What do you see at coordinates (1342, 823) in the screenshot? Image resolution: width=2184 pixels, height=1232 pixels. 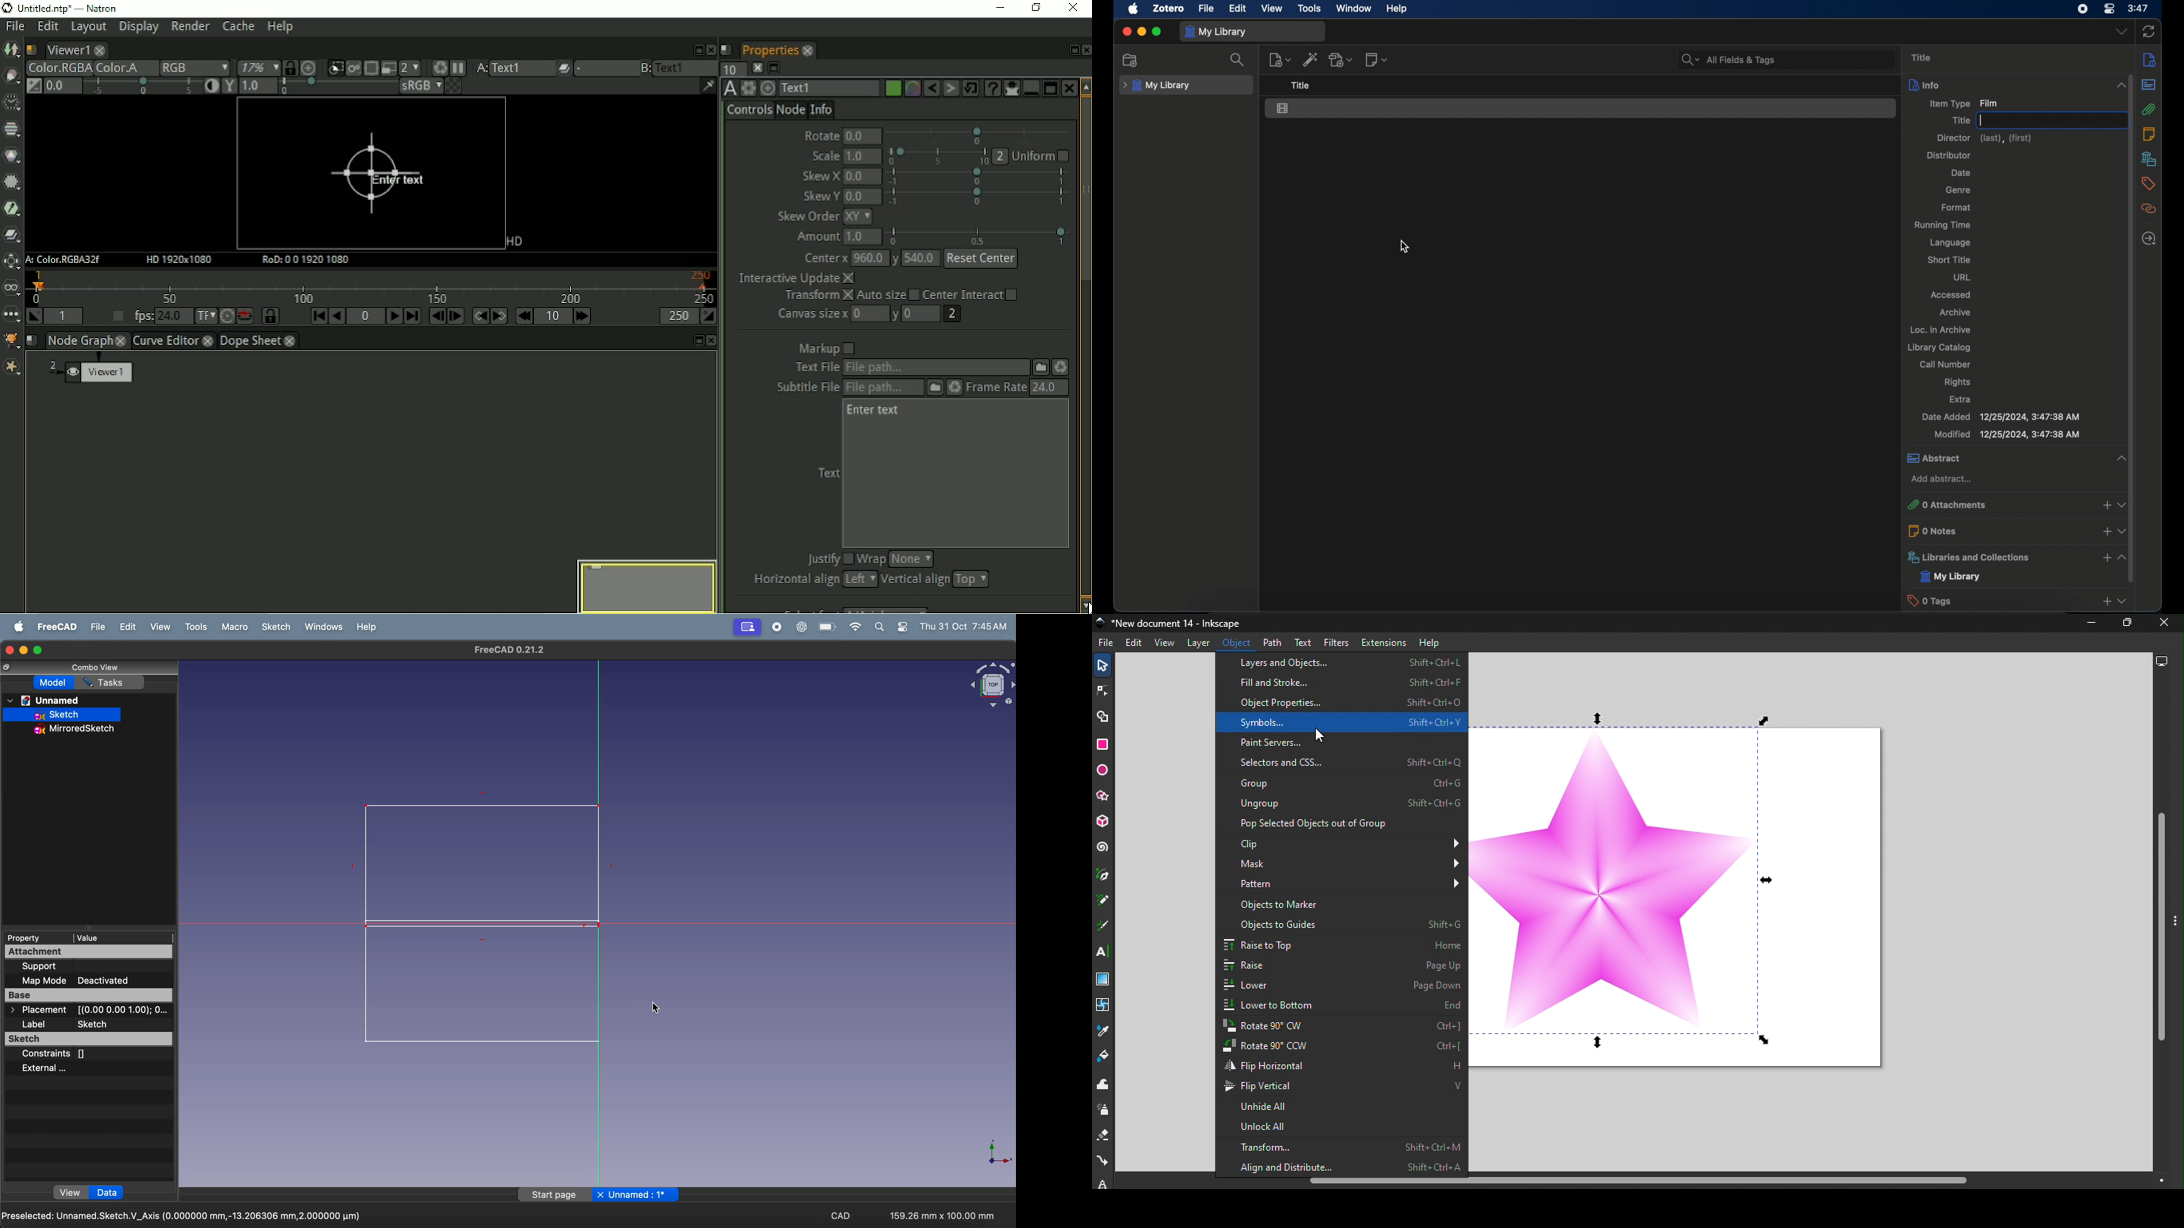 I see `Pop Select objects out of Group` at bounding box center [1342, 823].